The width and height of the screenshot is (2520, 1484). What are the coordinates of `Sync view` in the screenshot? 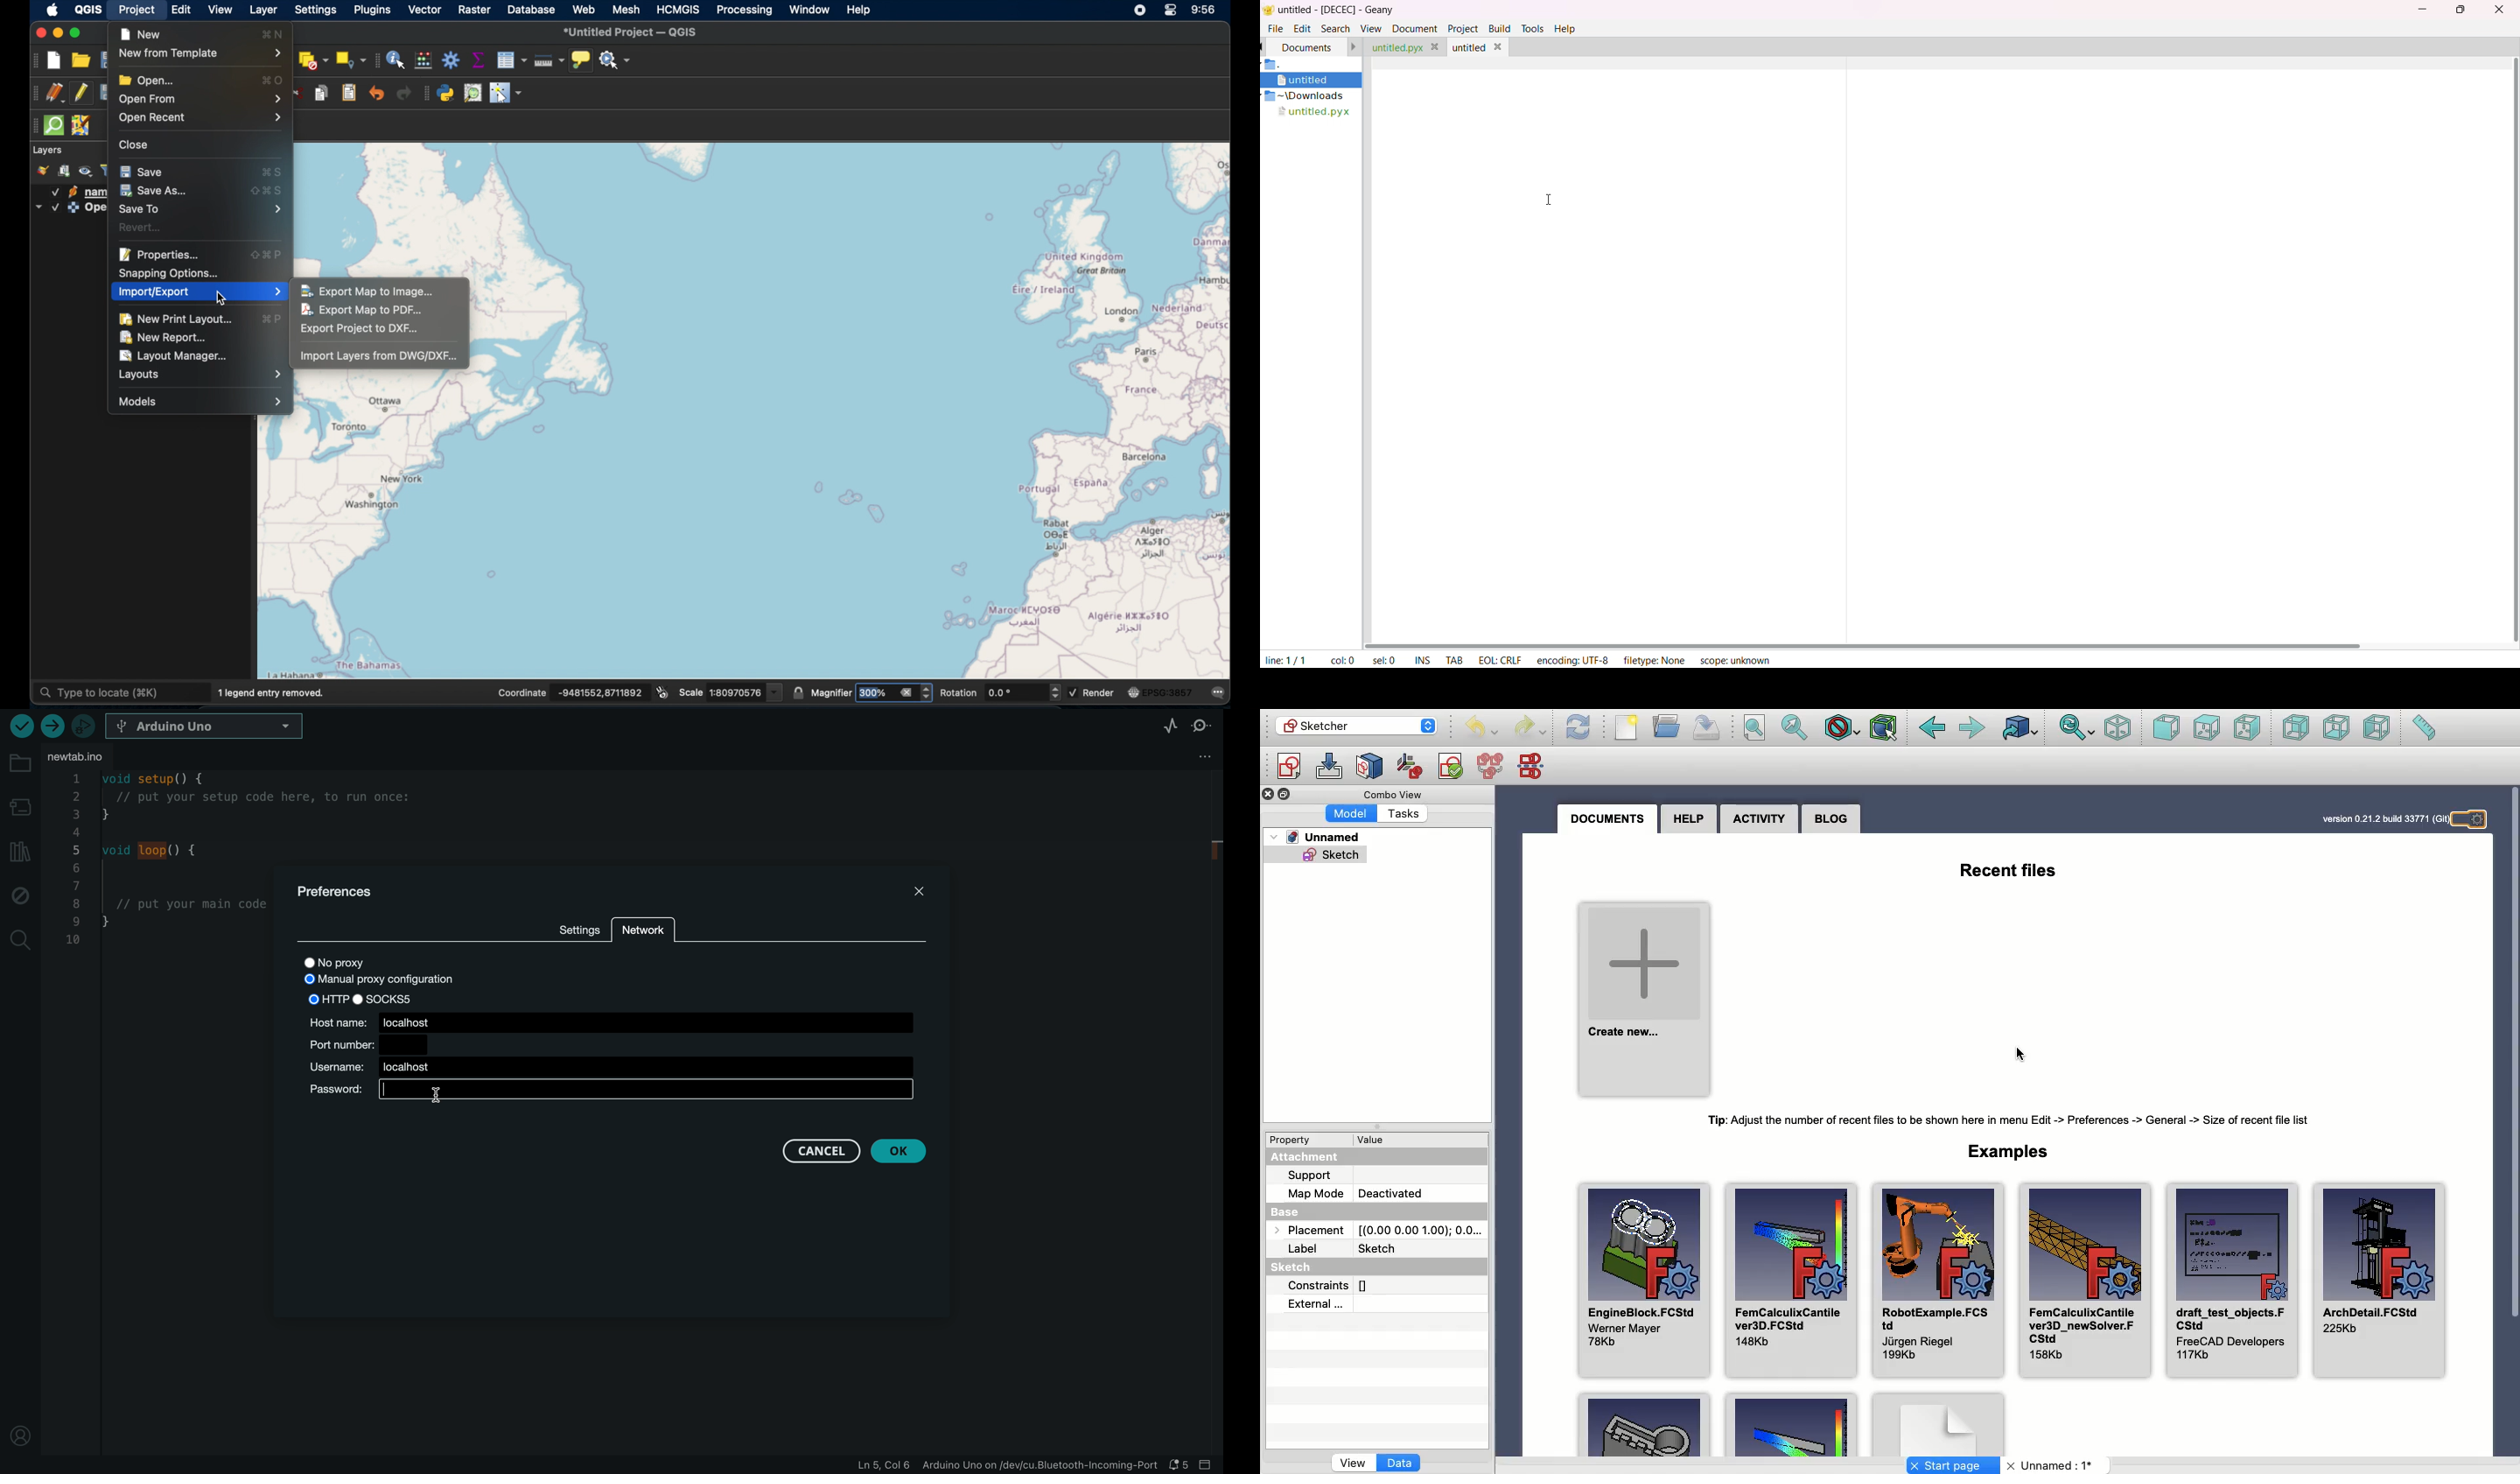 It's located at (2076, 728).